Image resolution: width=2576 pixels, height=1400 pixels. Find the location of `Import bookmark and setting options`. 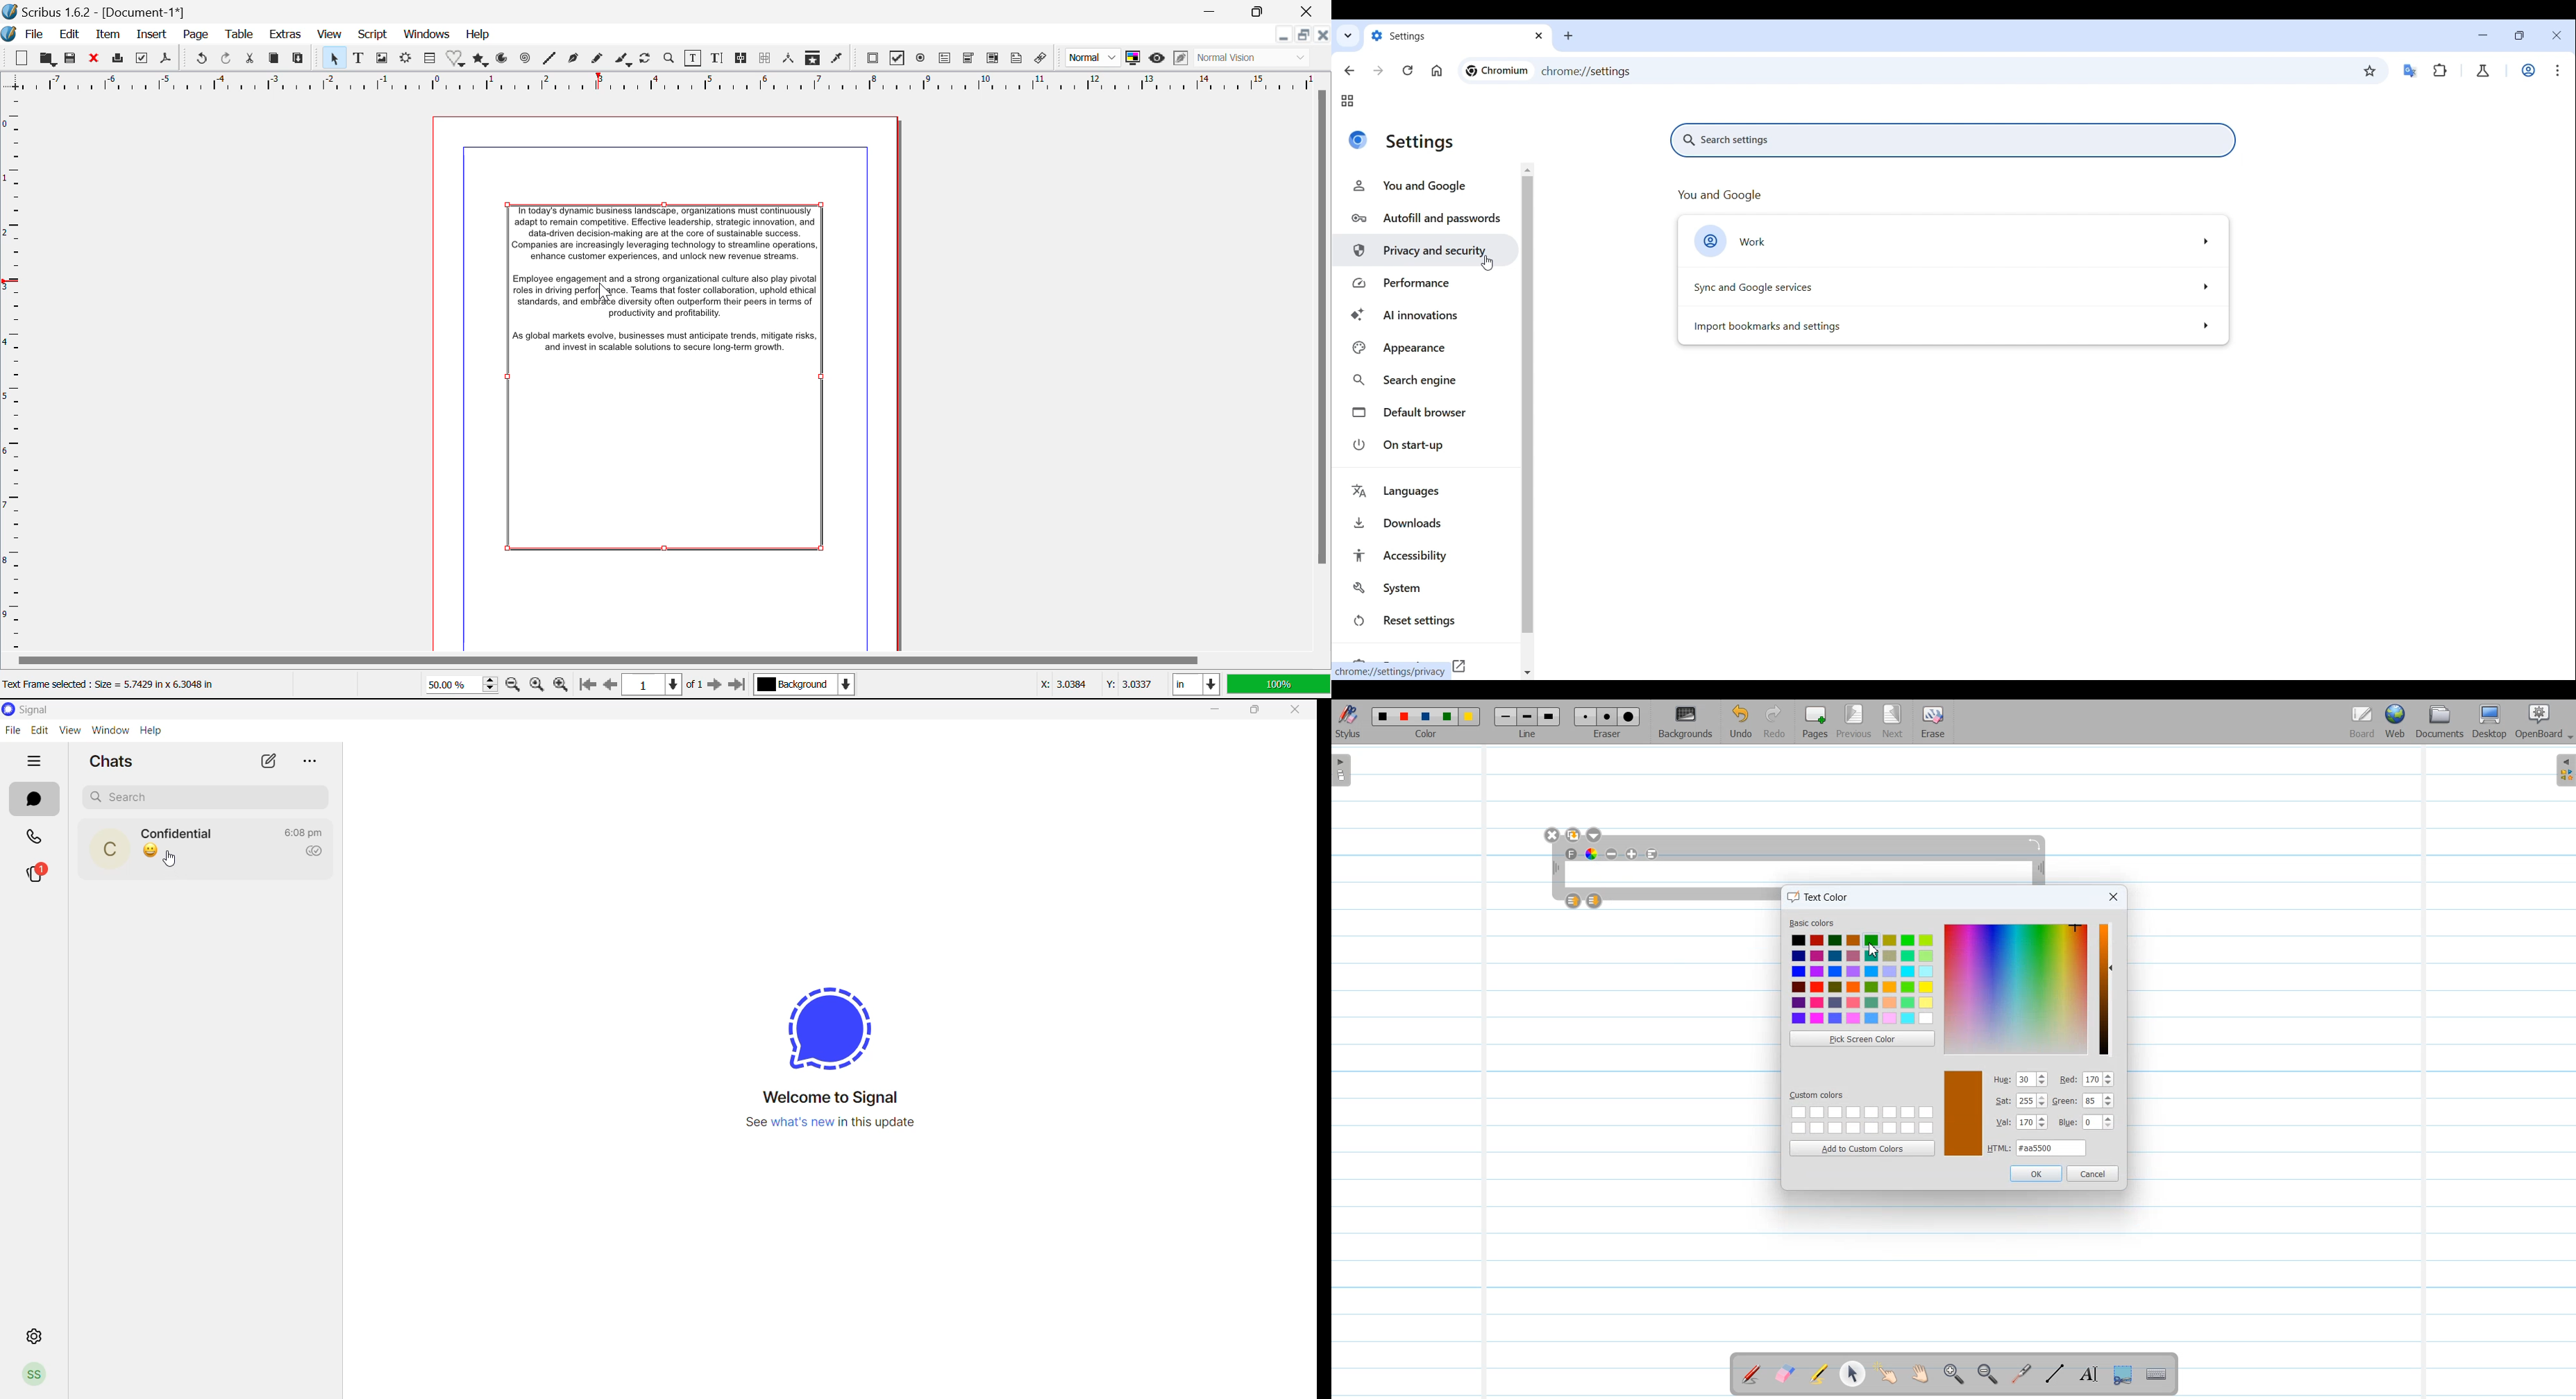

Import bookmark and setting options is located at coordinates (1952, 327).